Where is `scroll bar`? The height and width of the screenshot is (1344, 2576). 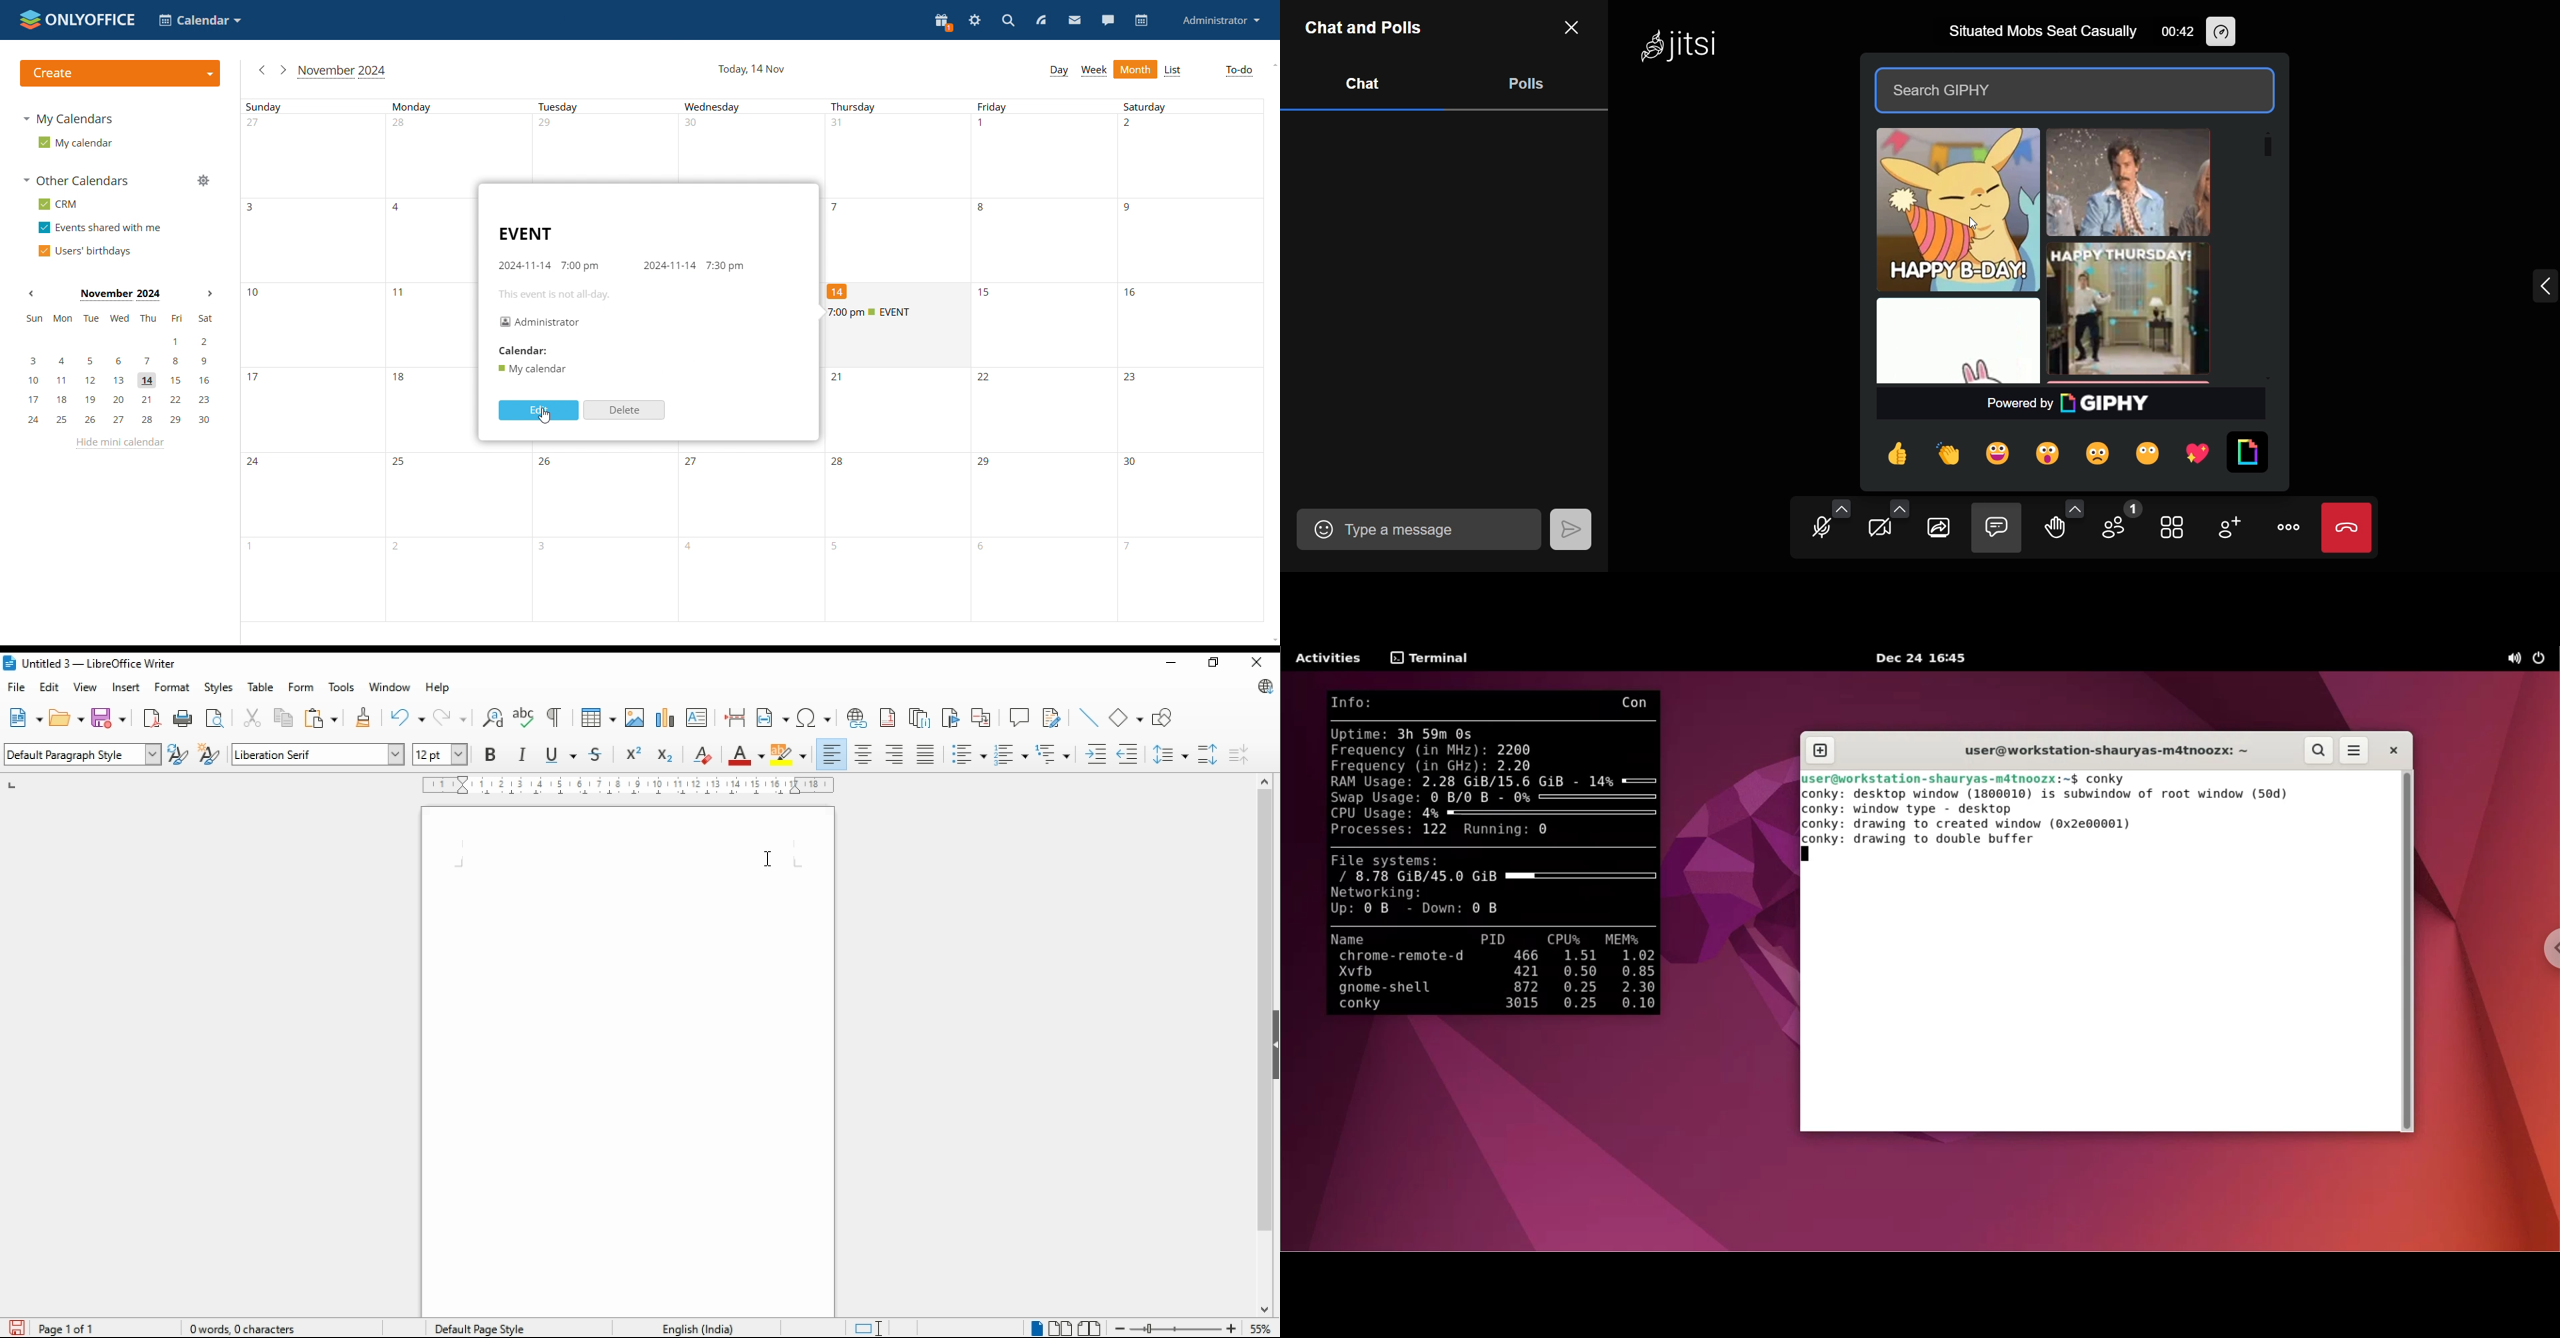
scroll bar is located at coordinates (2267, 143).